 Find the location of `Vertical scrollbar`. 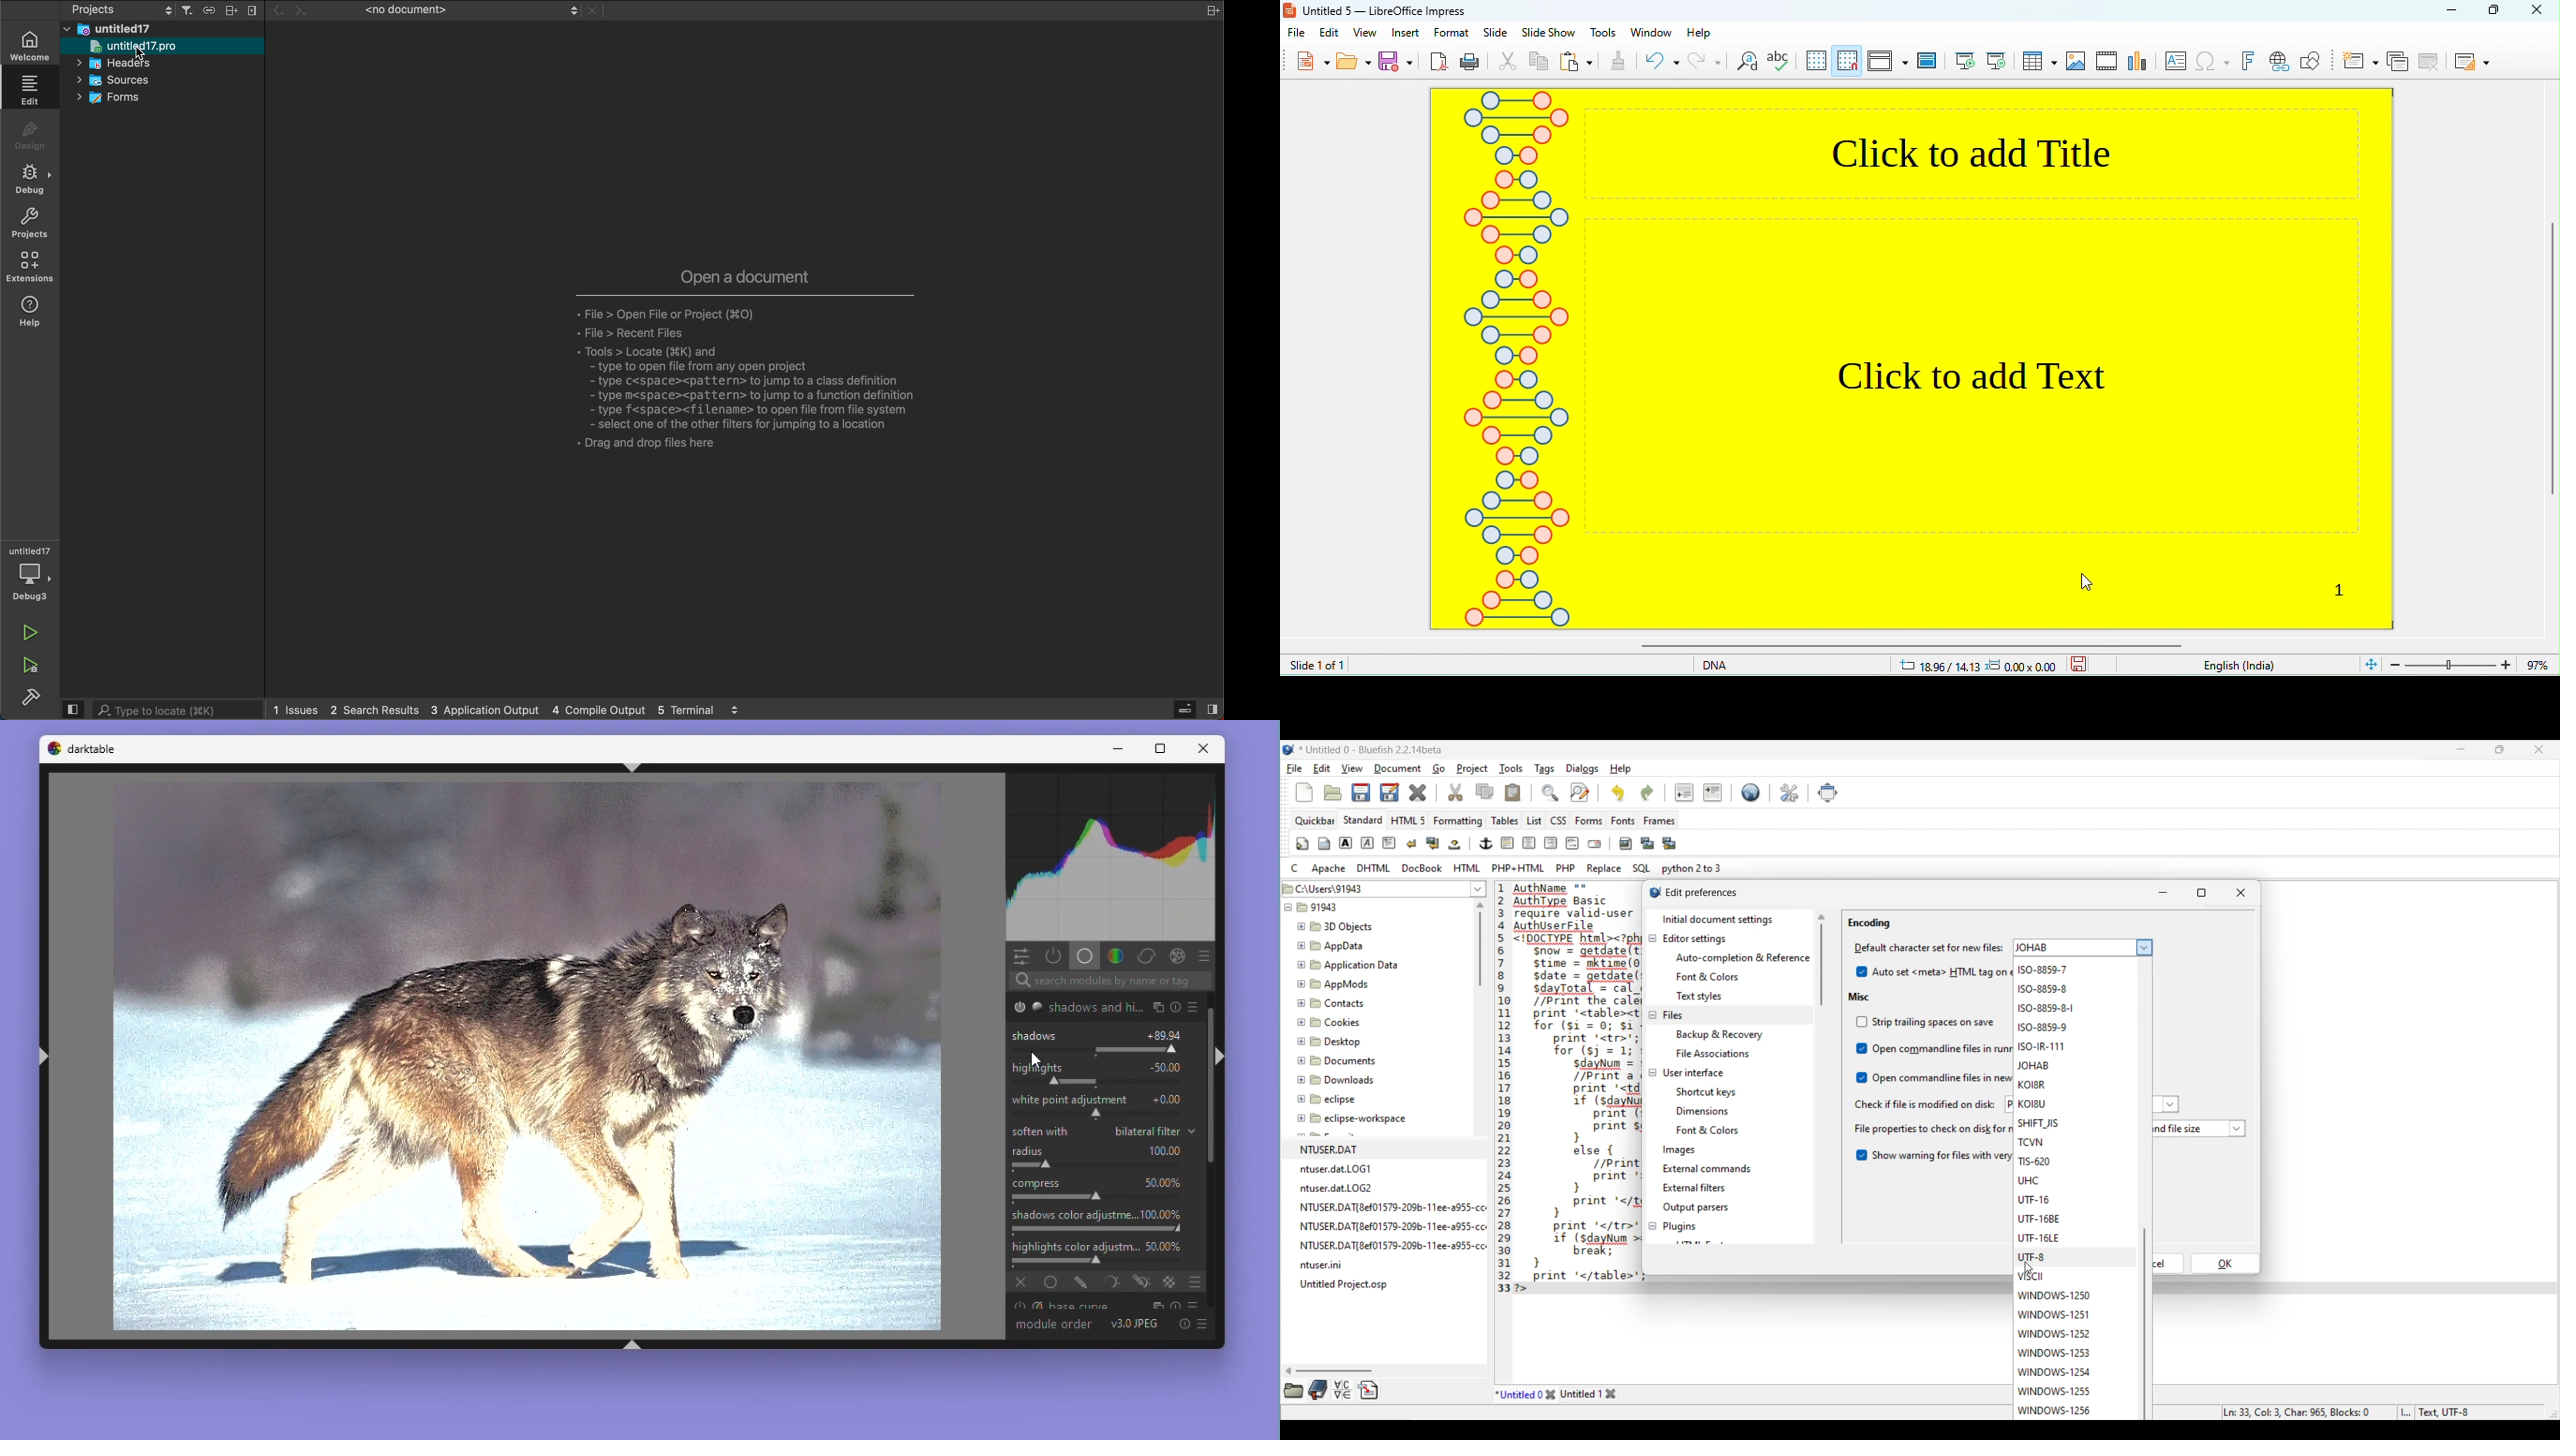

Vertical scrollbar is located at coordinates (1212, 1143).